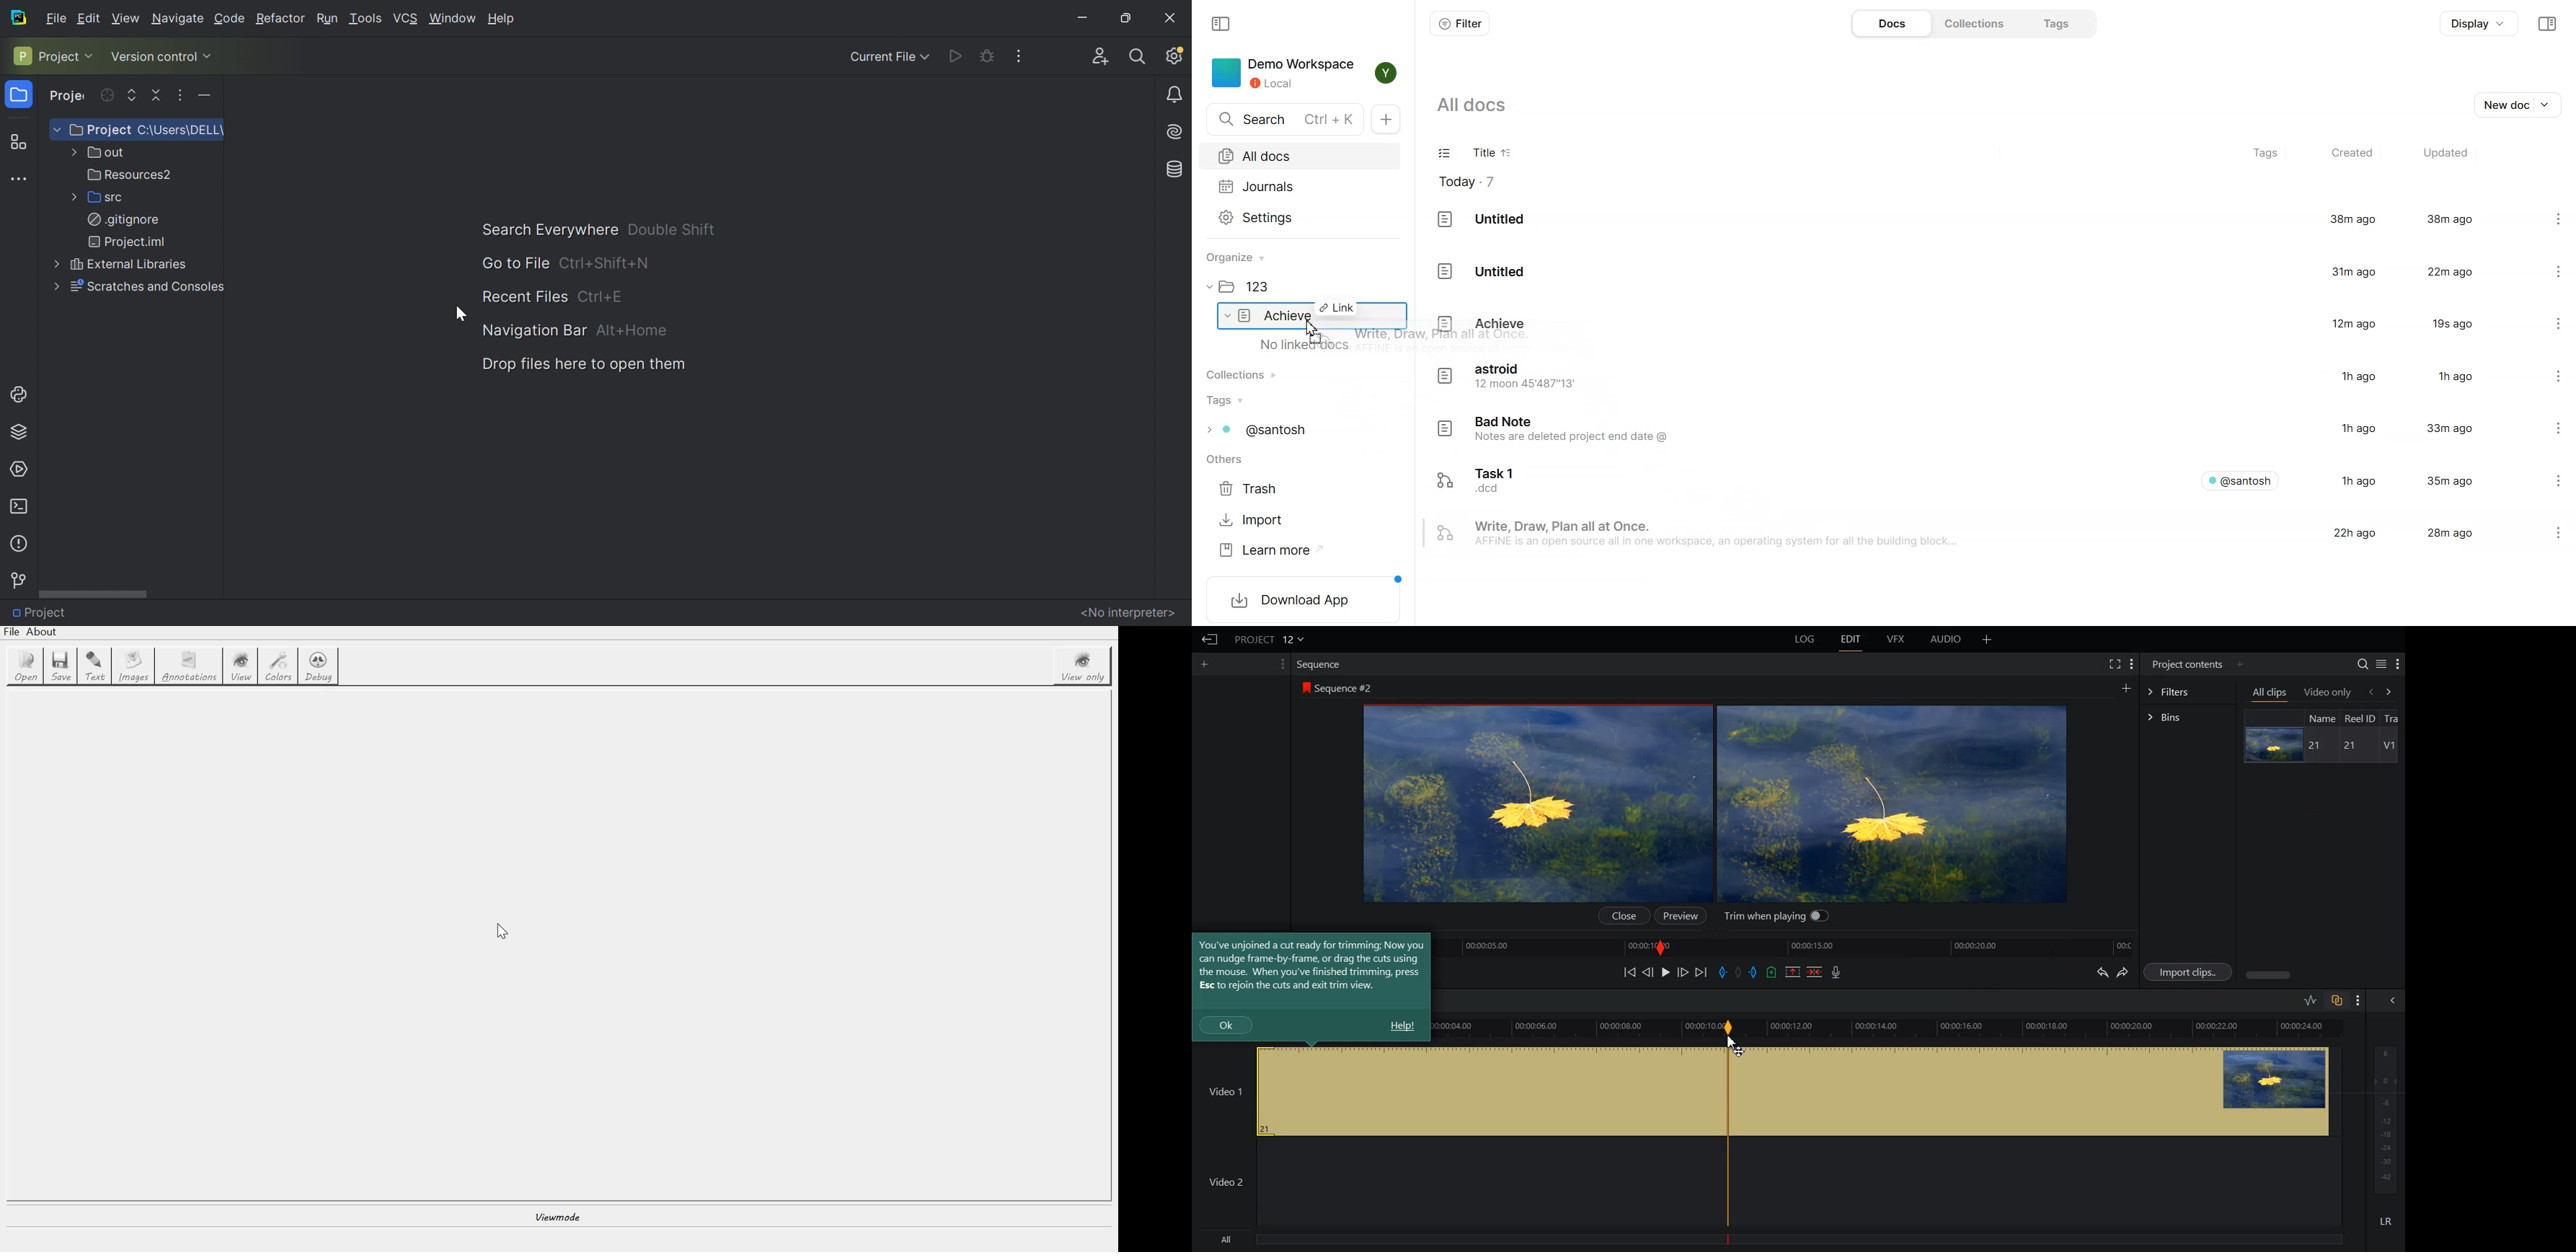 This screenshot has width=2576, height=1260. I want to click on Add Panel, so click(2240, 665).